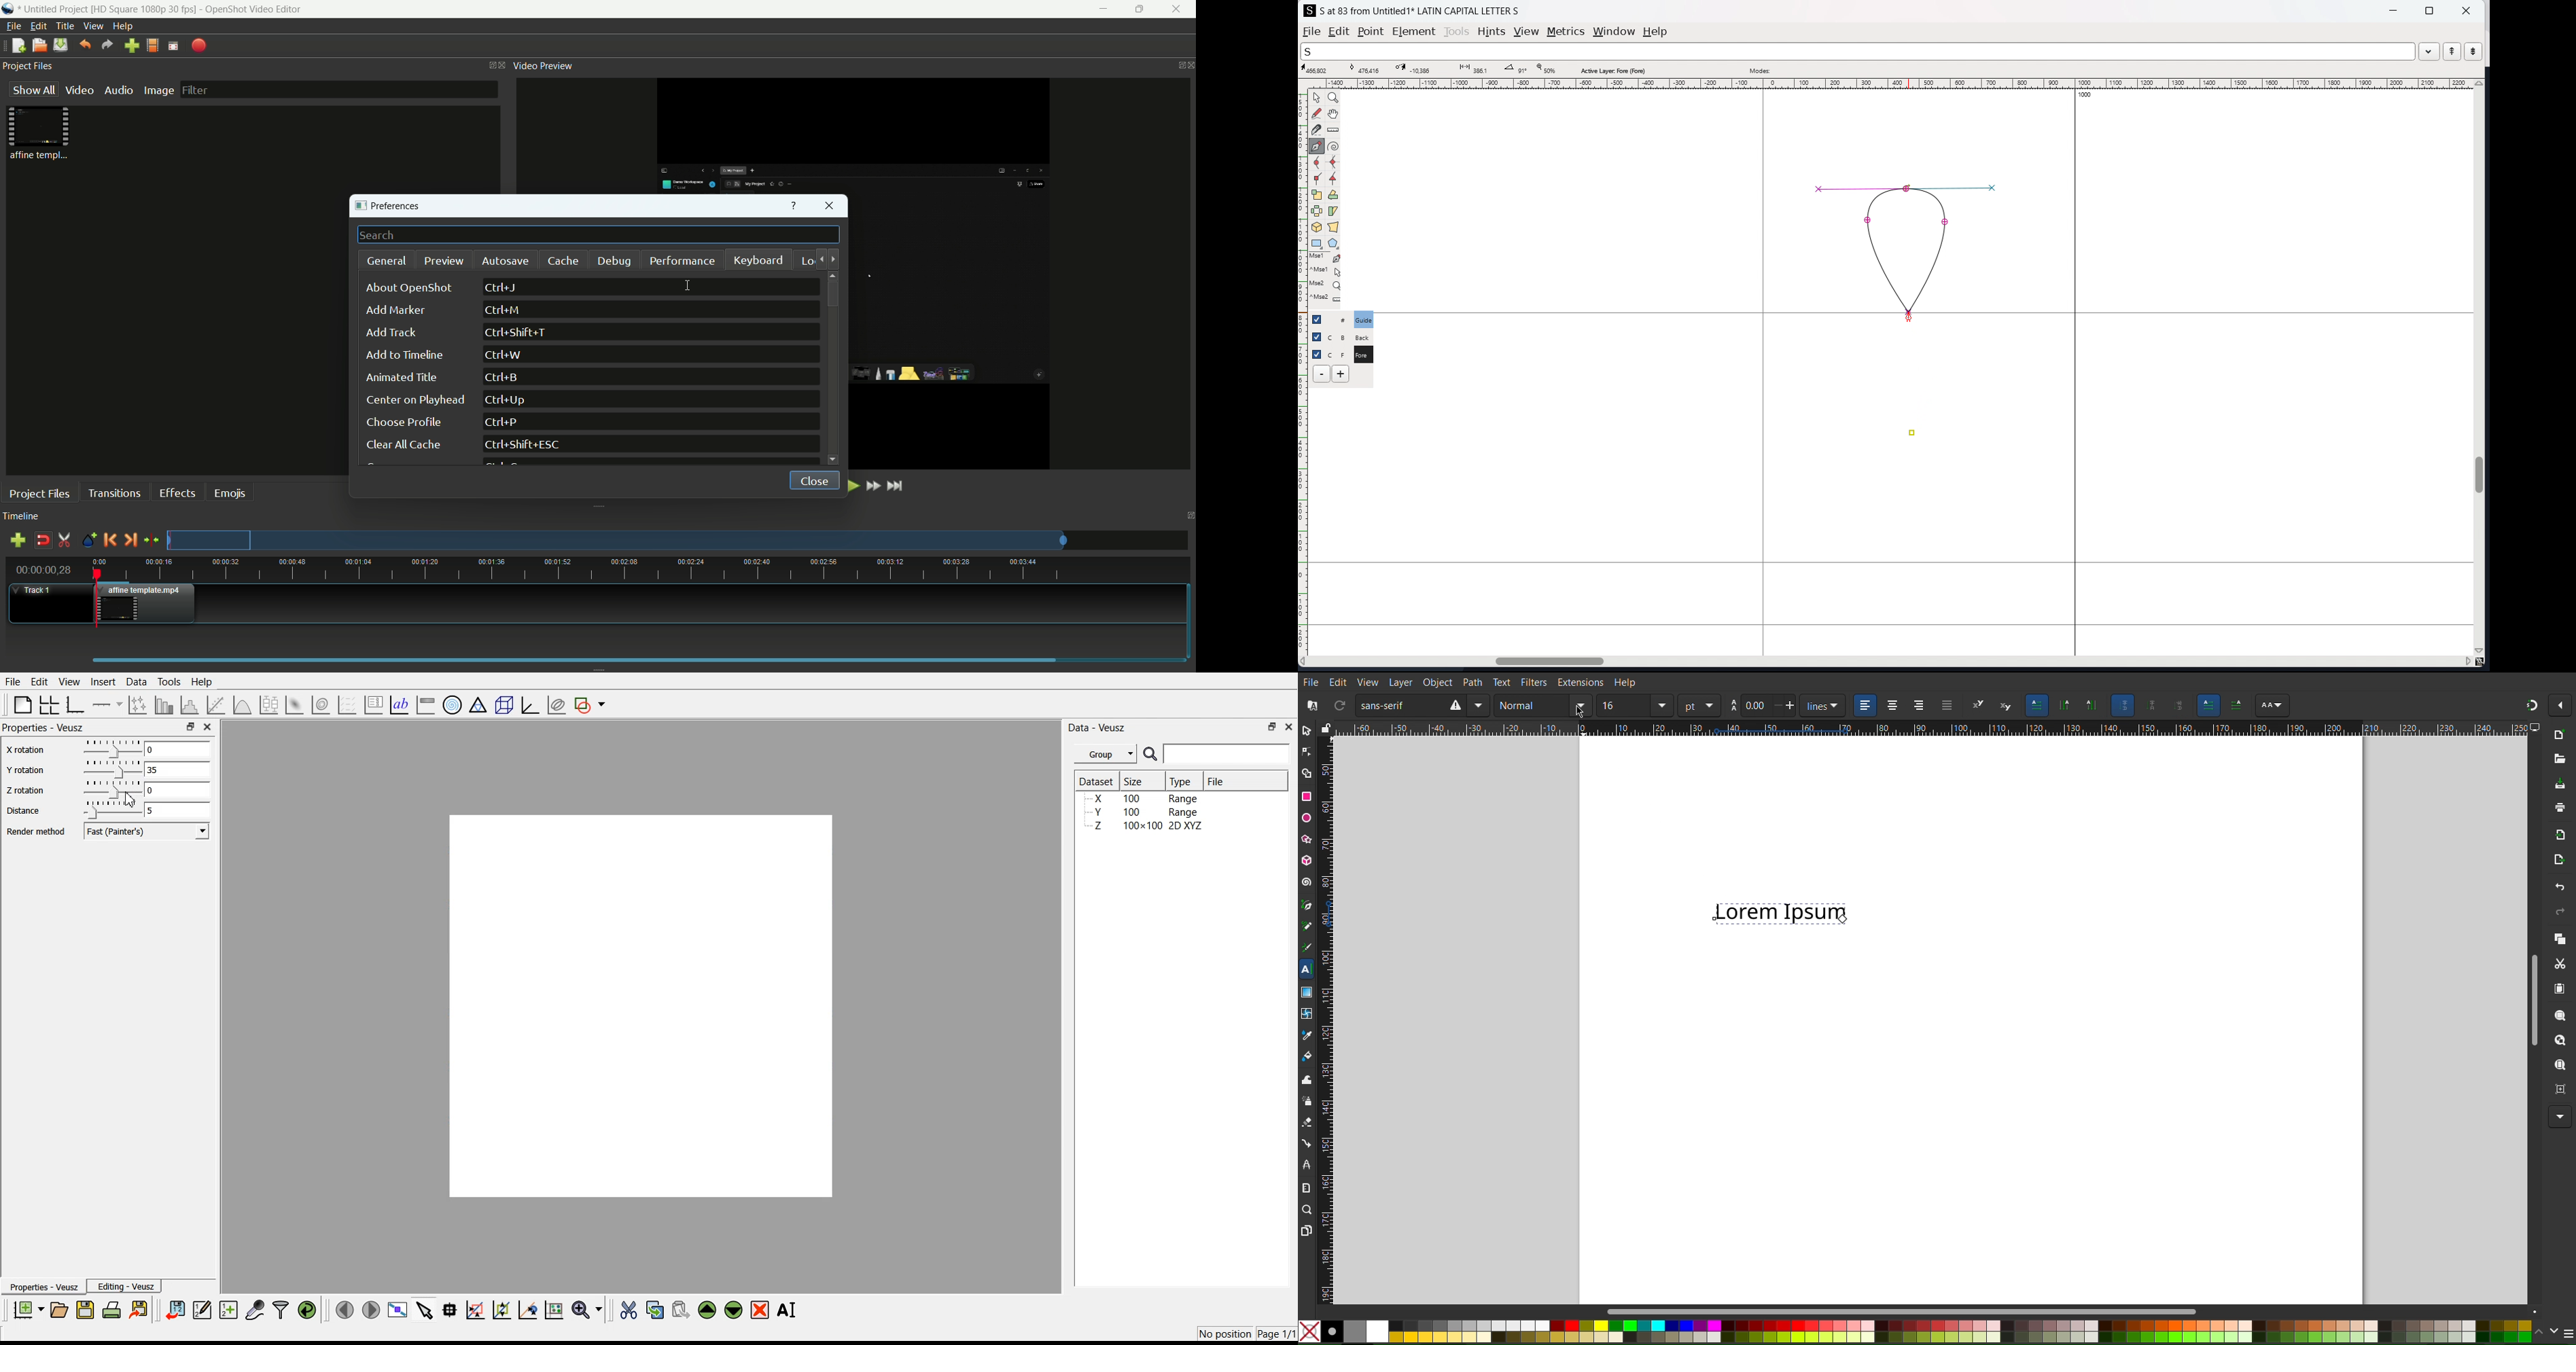 This screenshot has height=1372, width=2576. I want to click on show all, so click(31, 90).